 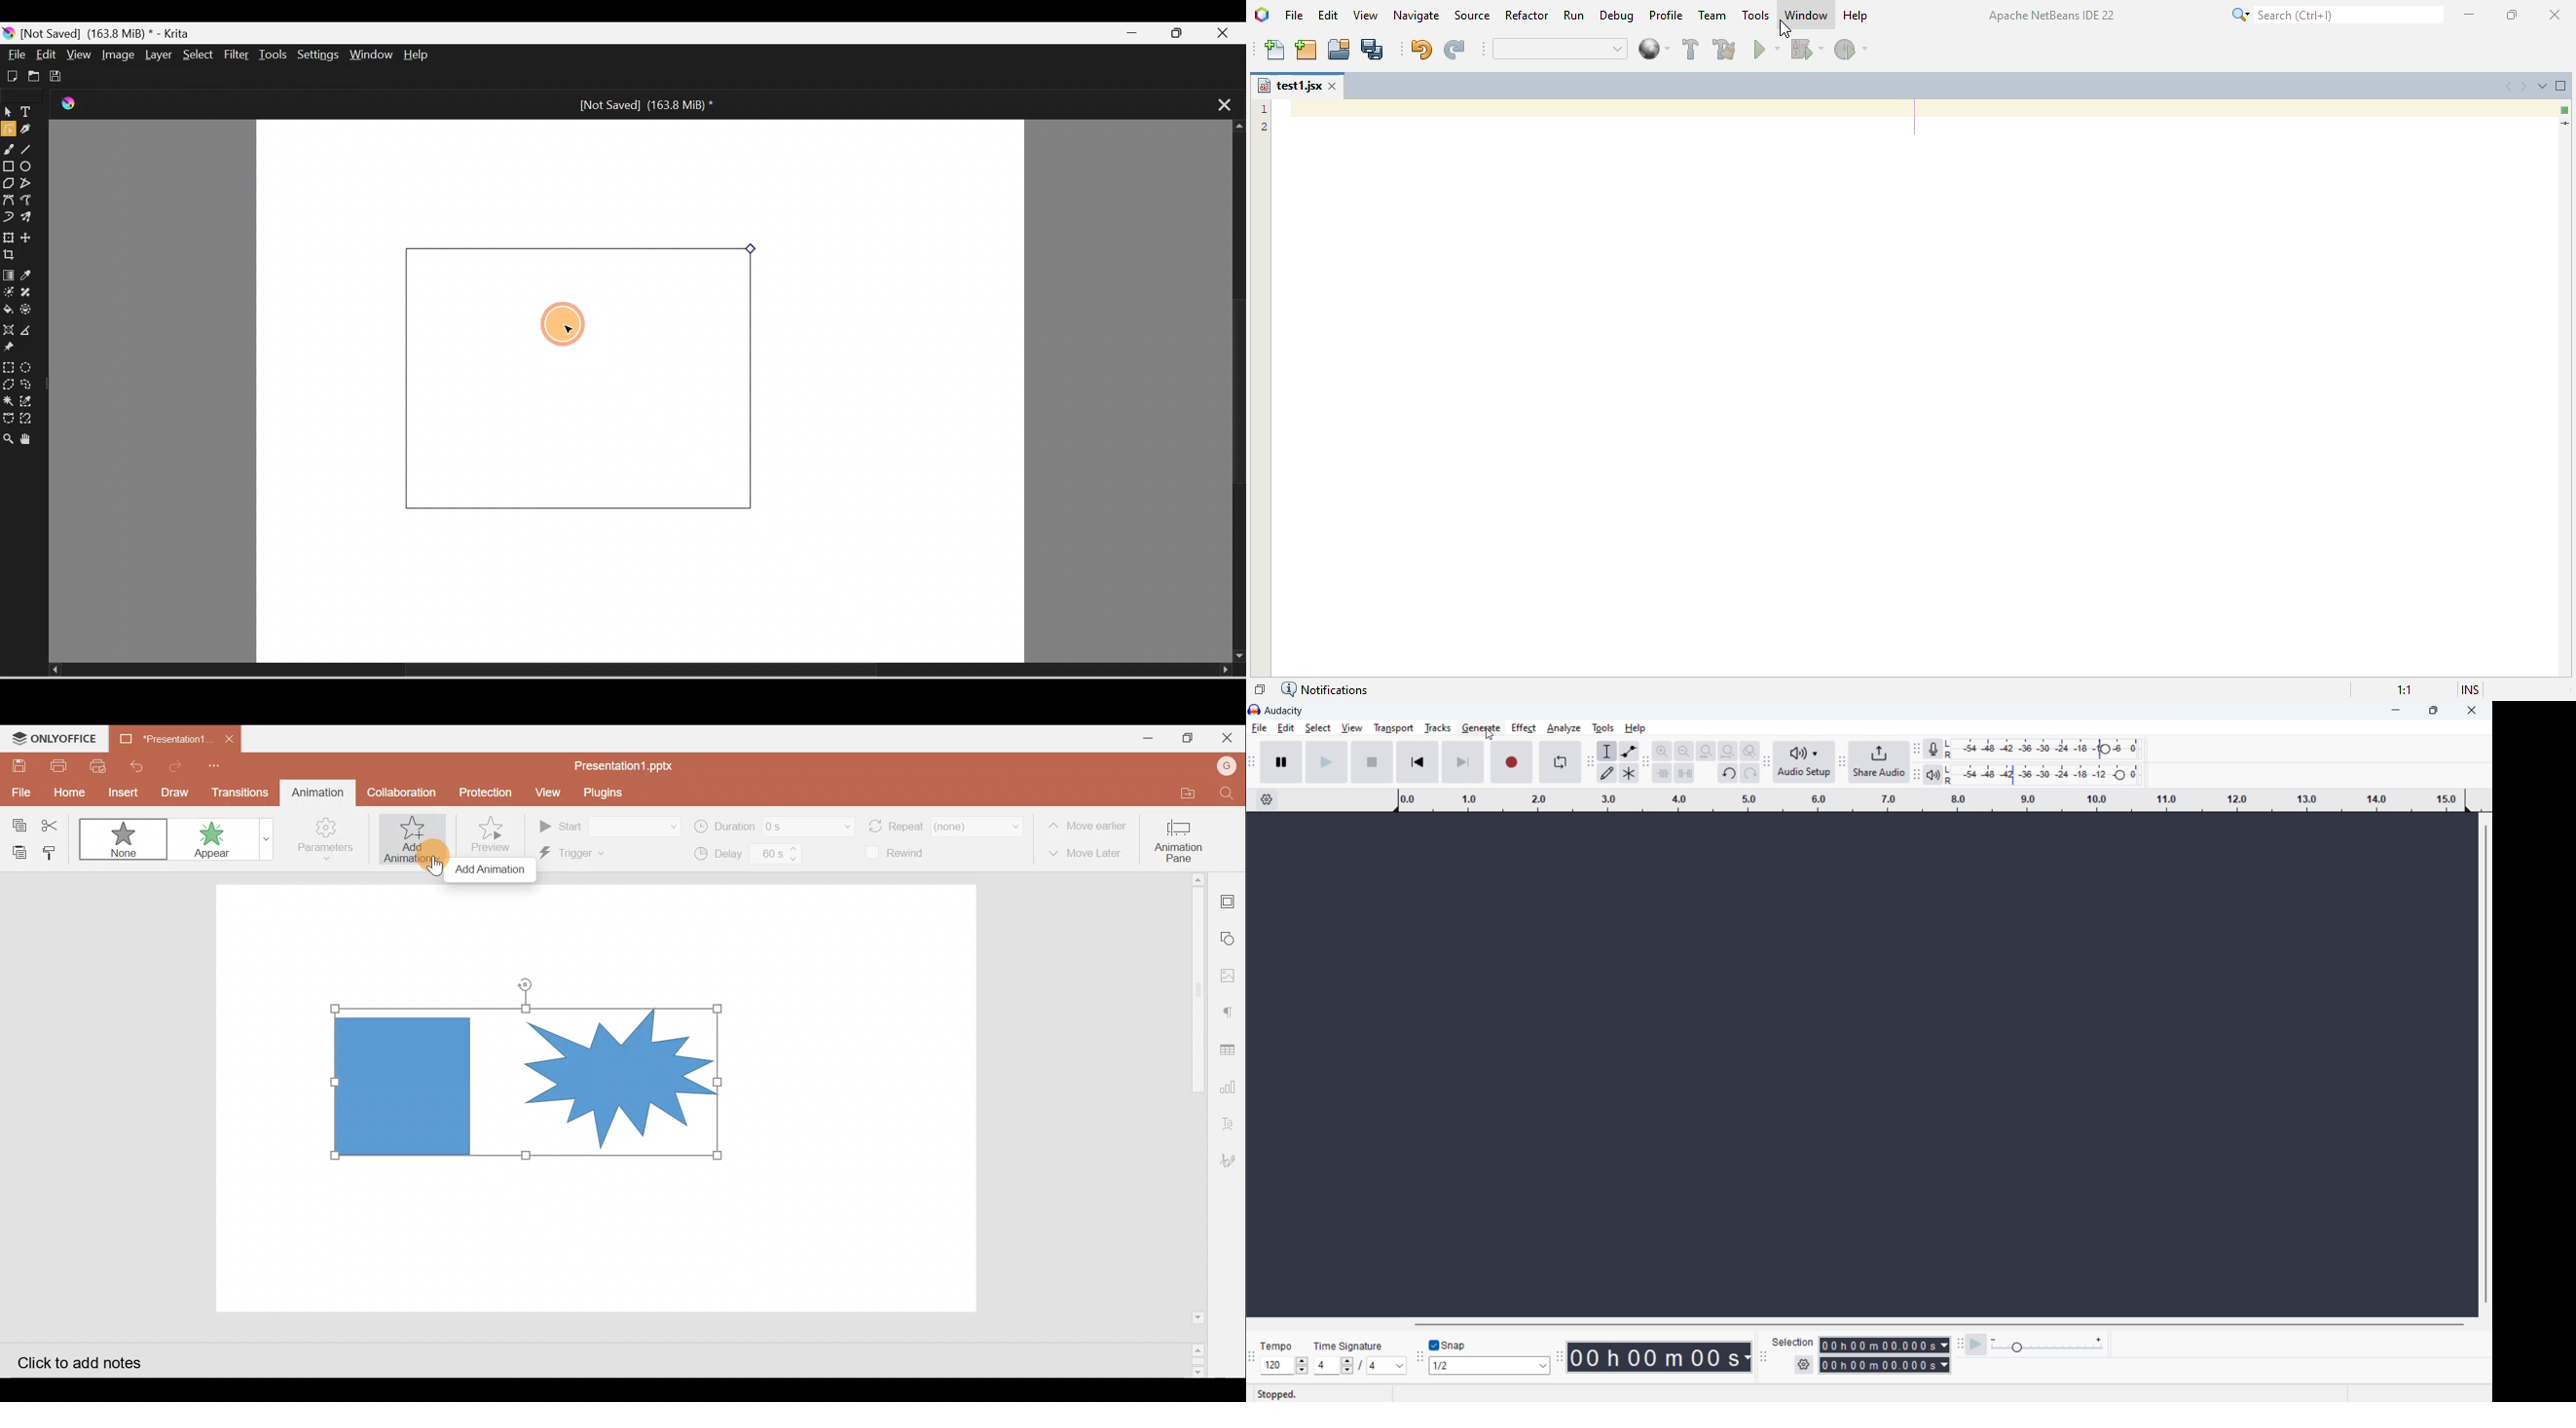 What do you see at coordinates (16, 853) in the screenshot?
I see `Paste` at bounding box center [16, 853].